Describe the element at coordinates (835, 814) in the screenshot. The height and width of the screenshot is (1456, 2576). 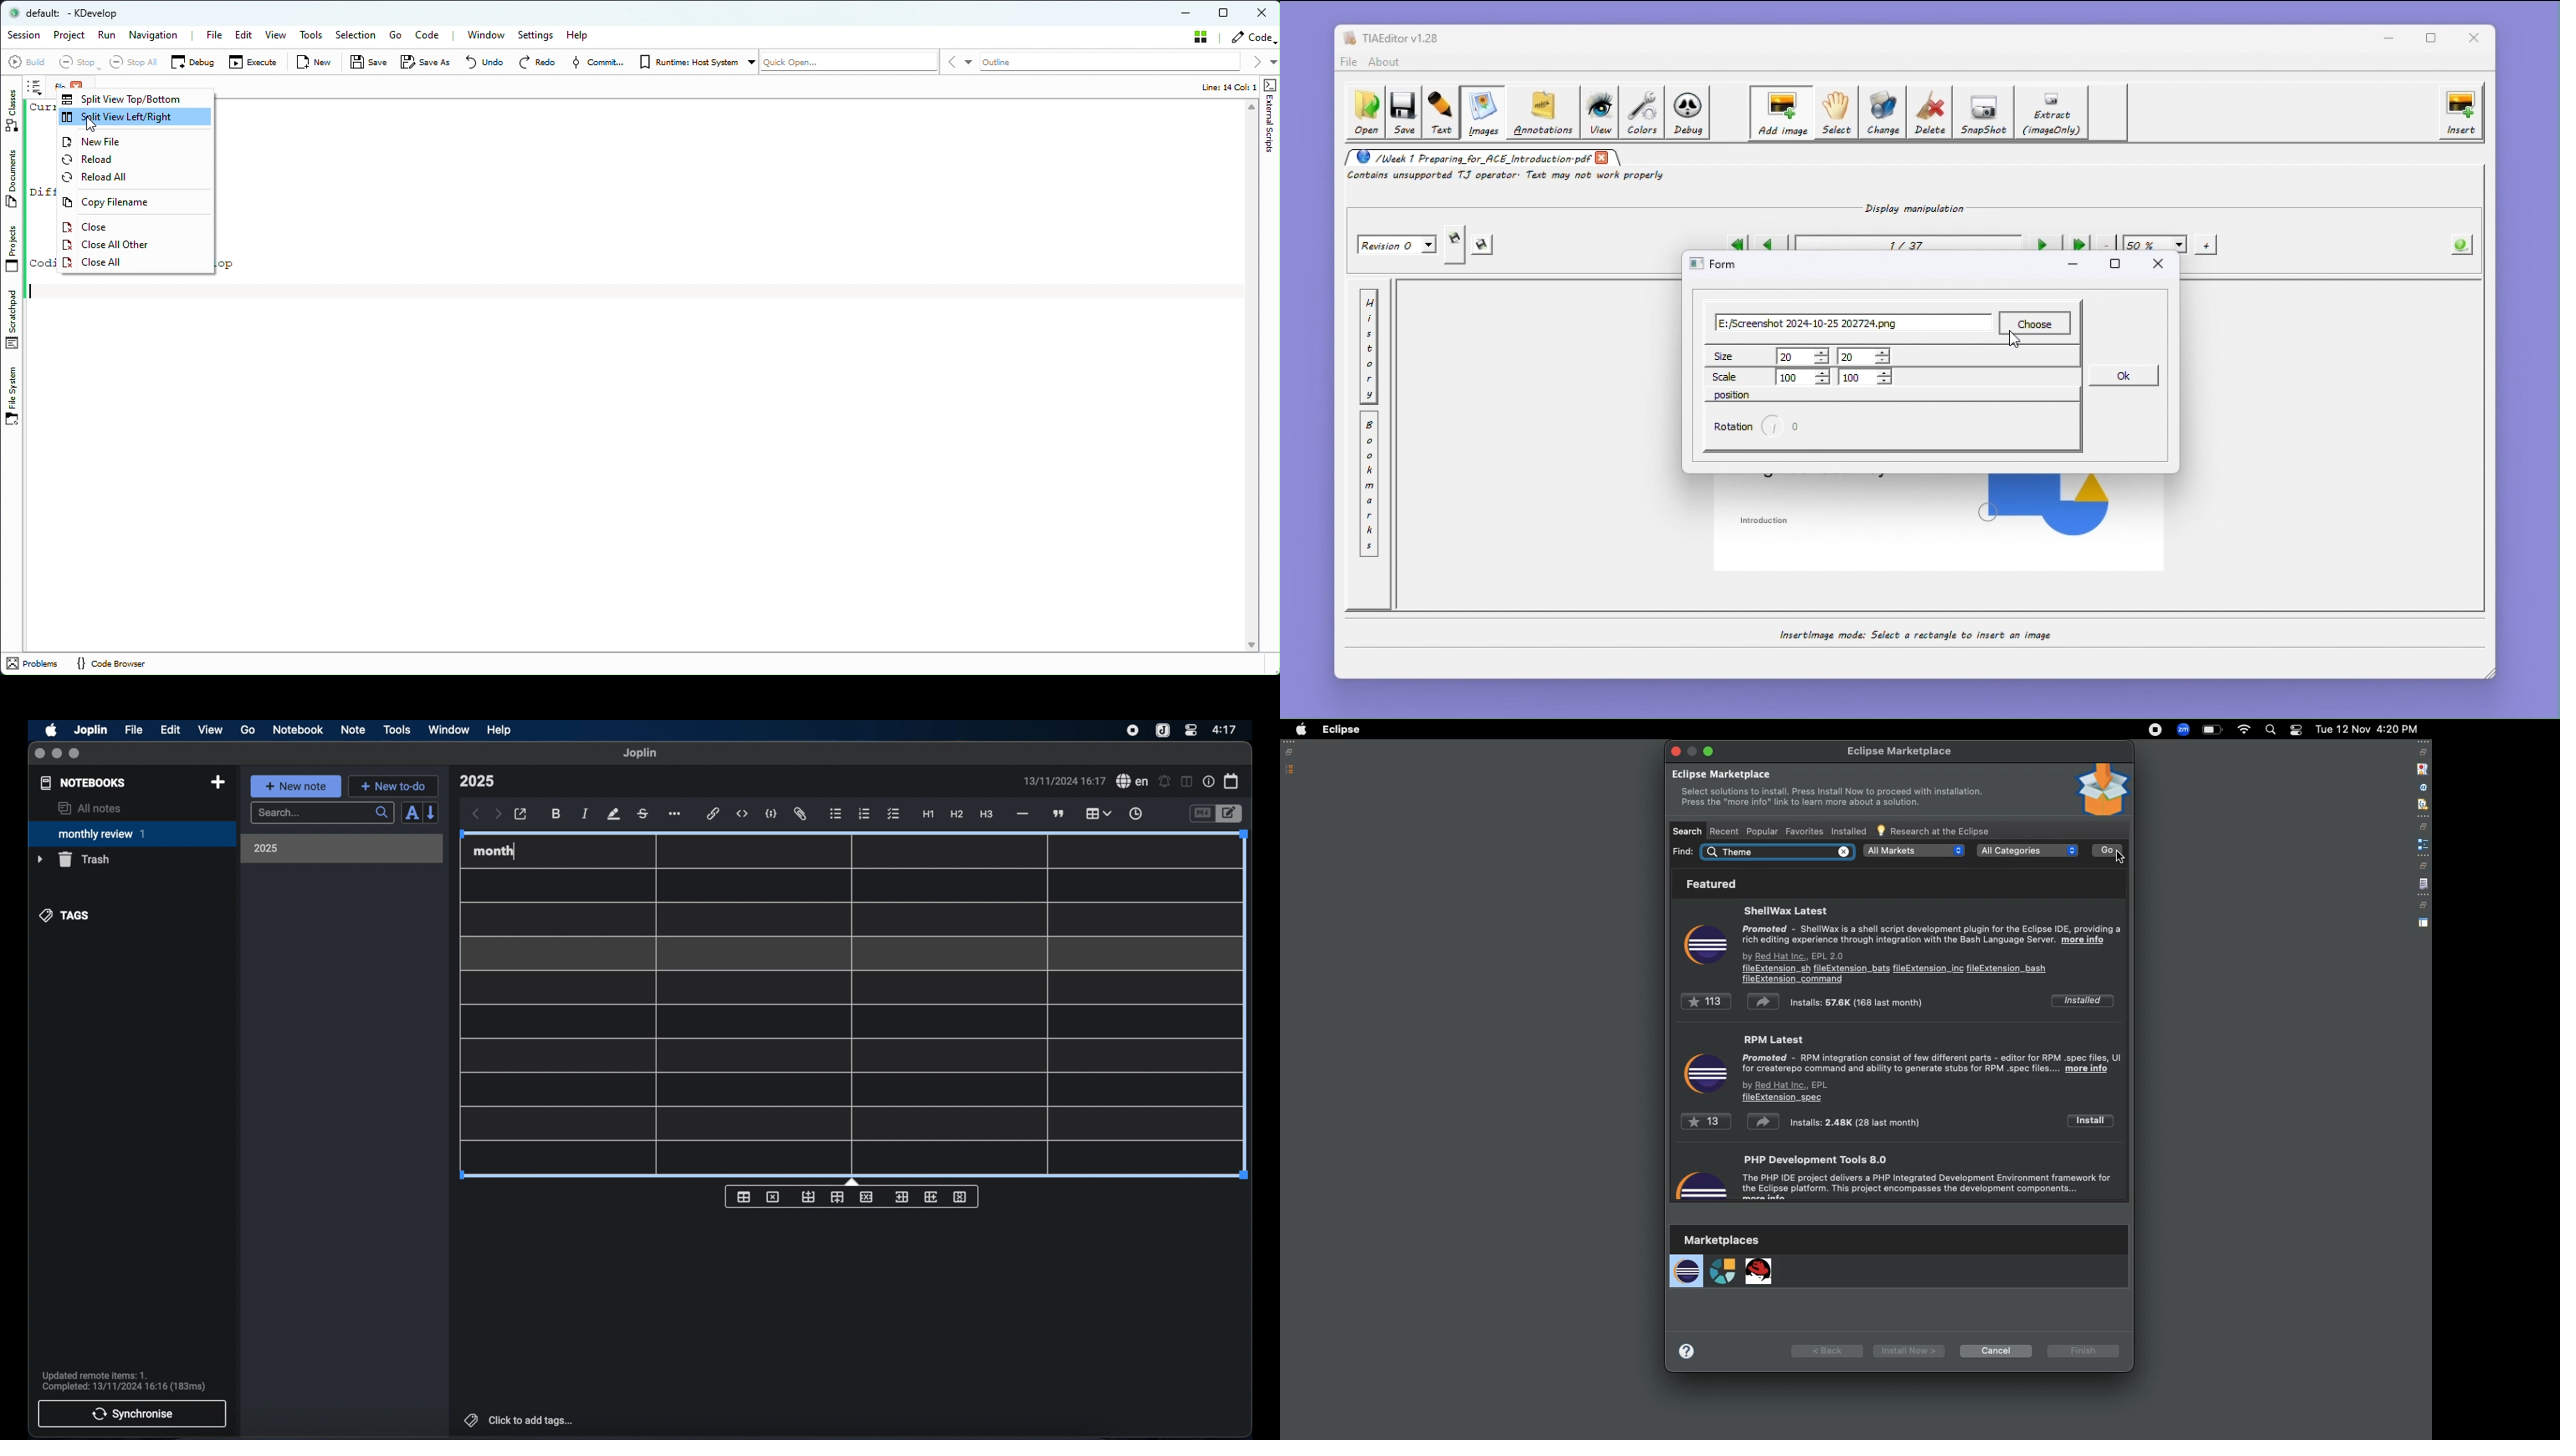
I see `bulleted list` at that location.